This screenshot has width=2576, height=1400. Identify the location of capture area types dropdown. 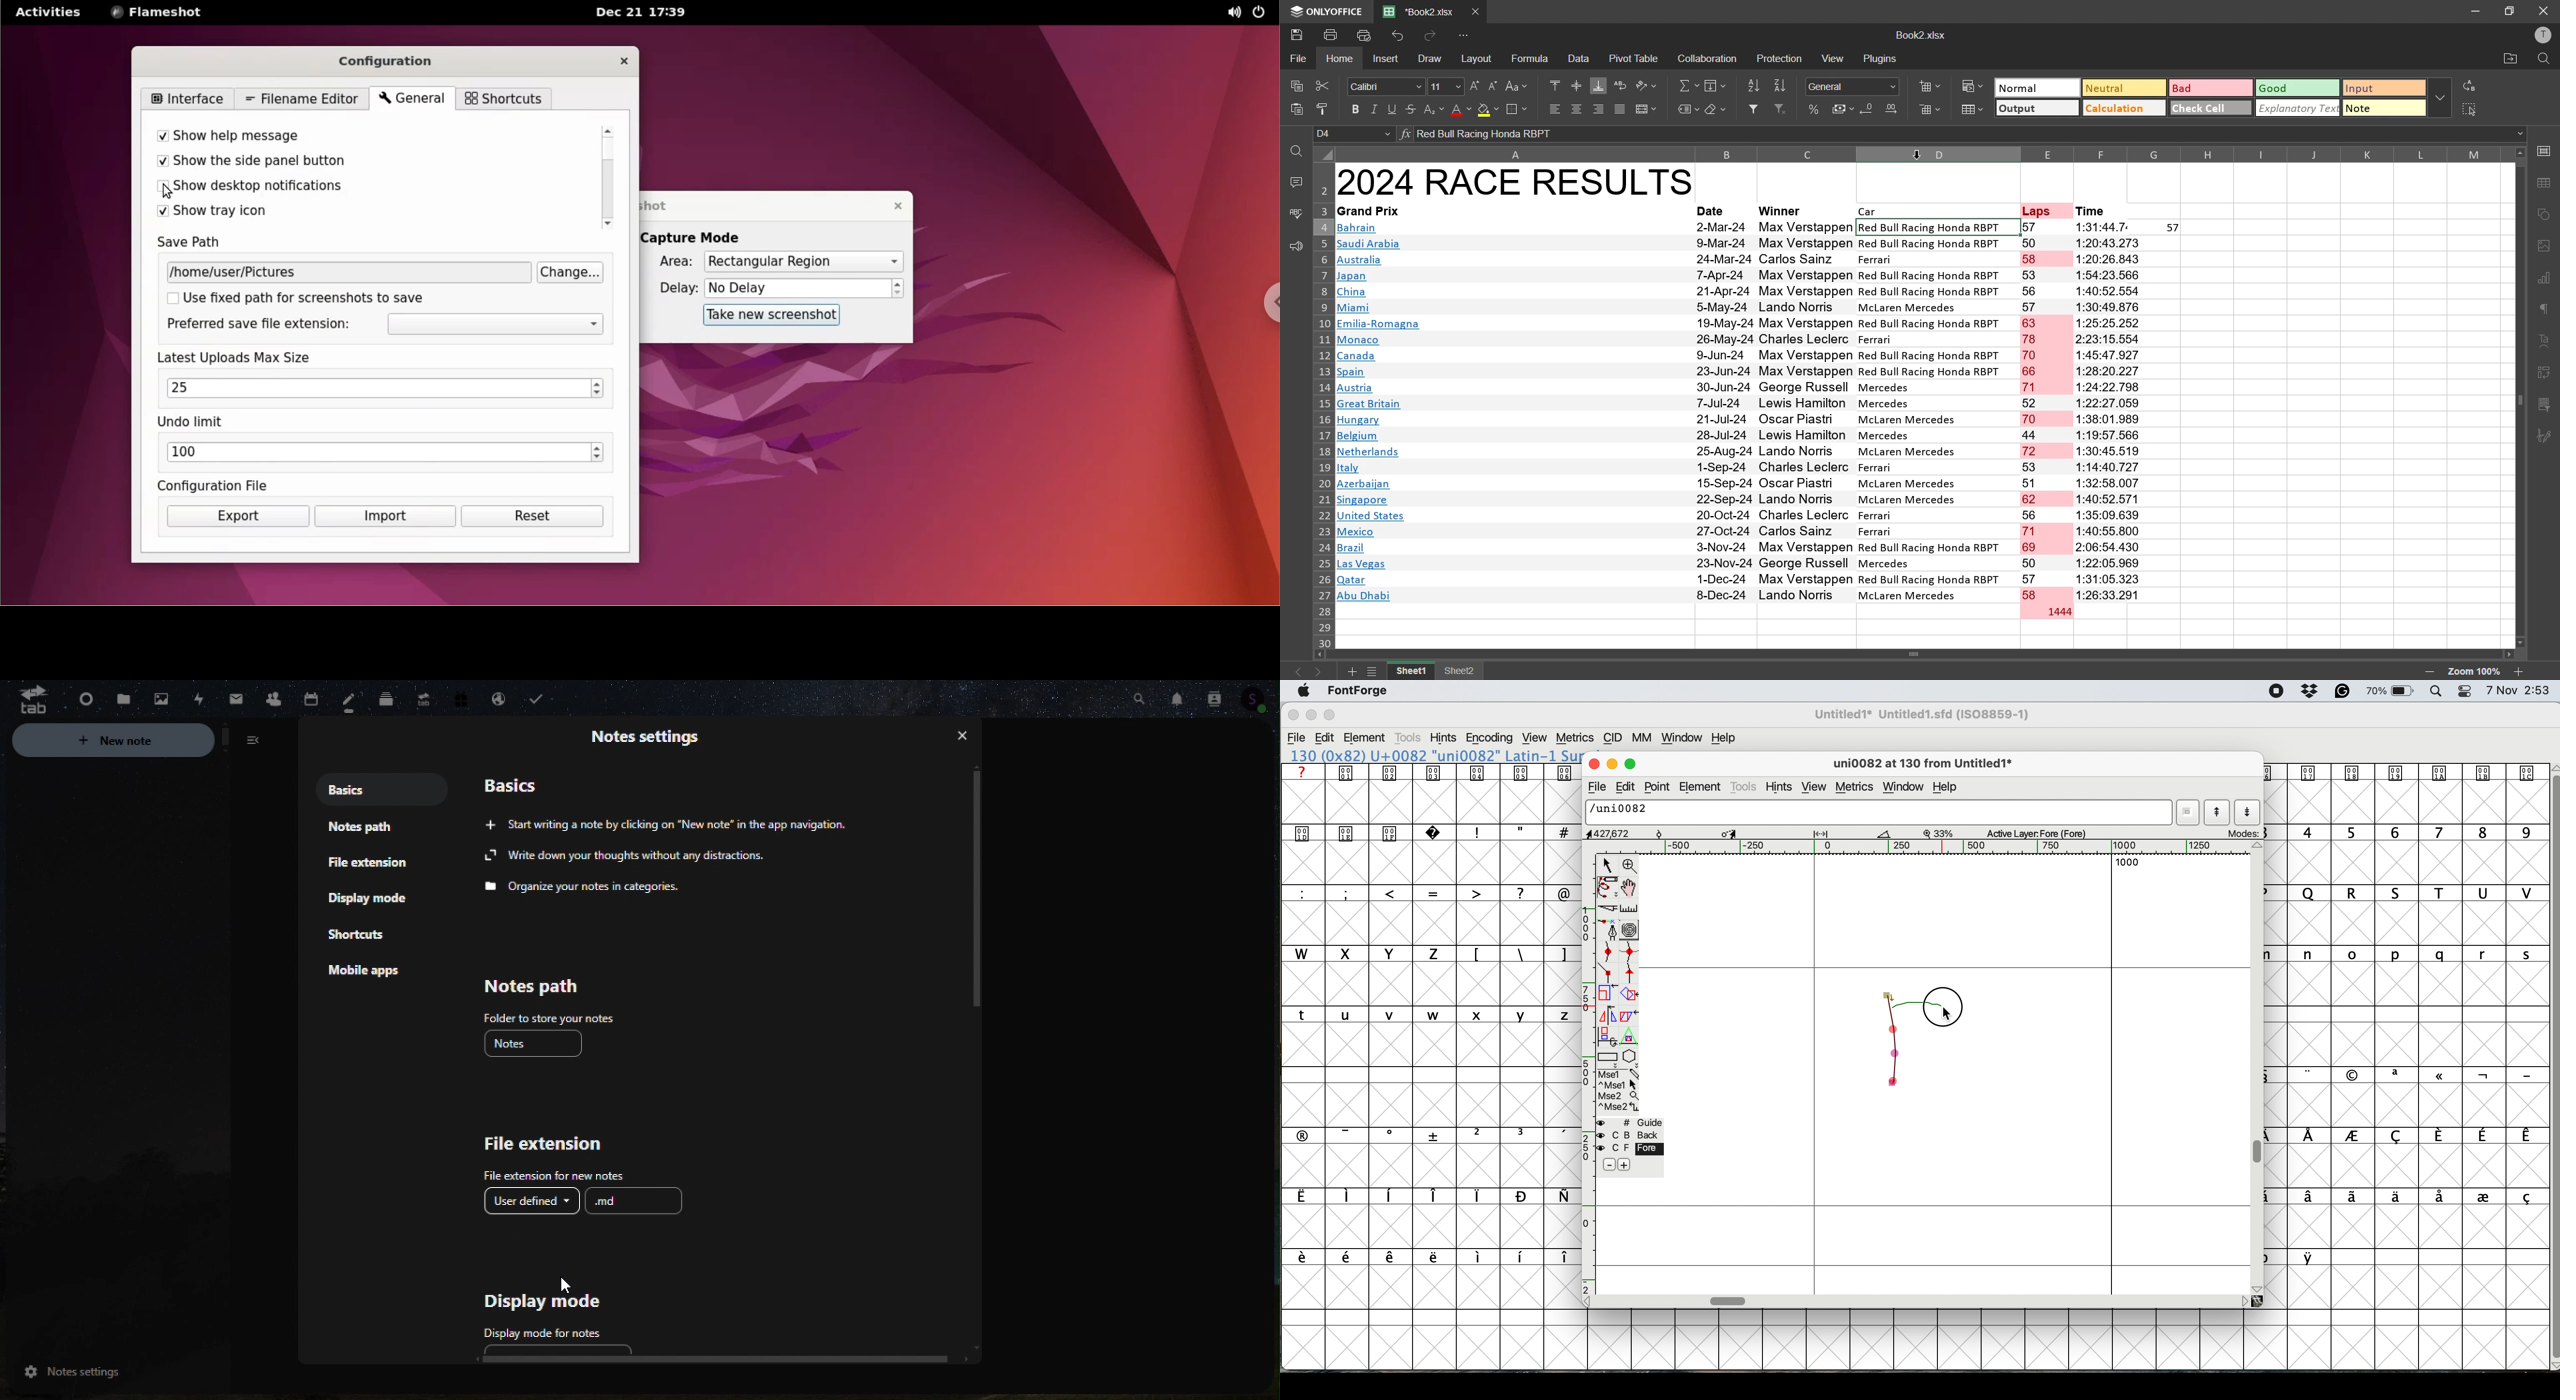
(803, 261).